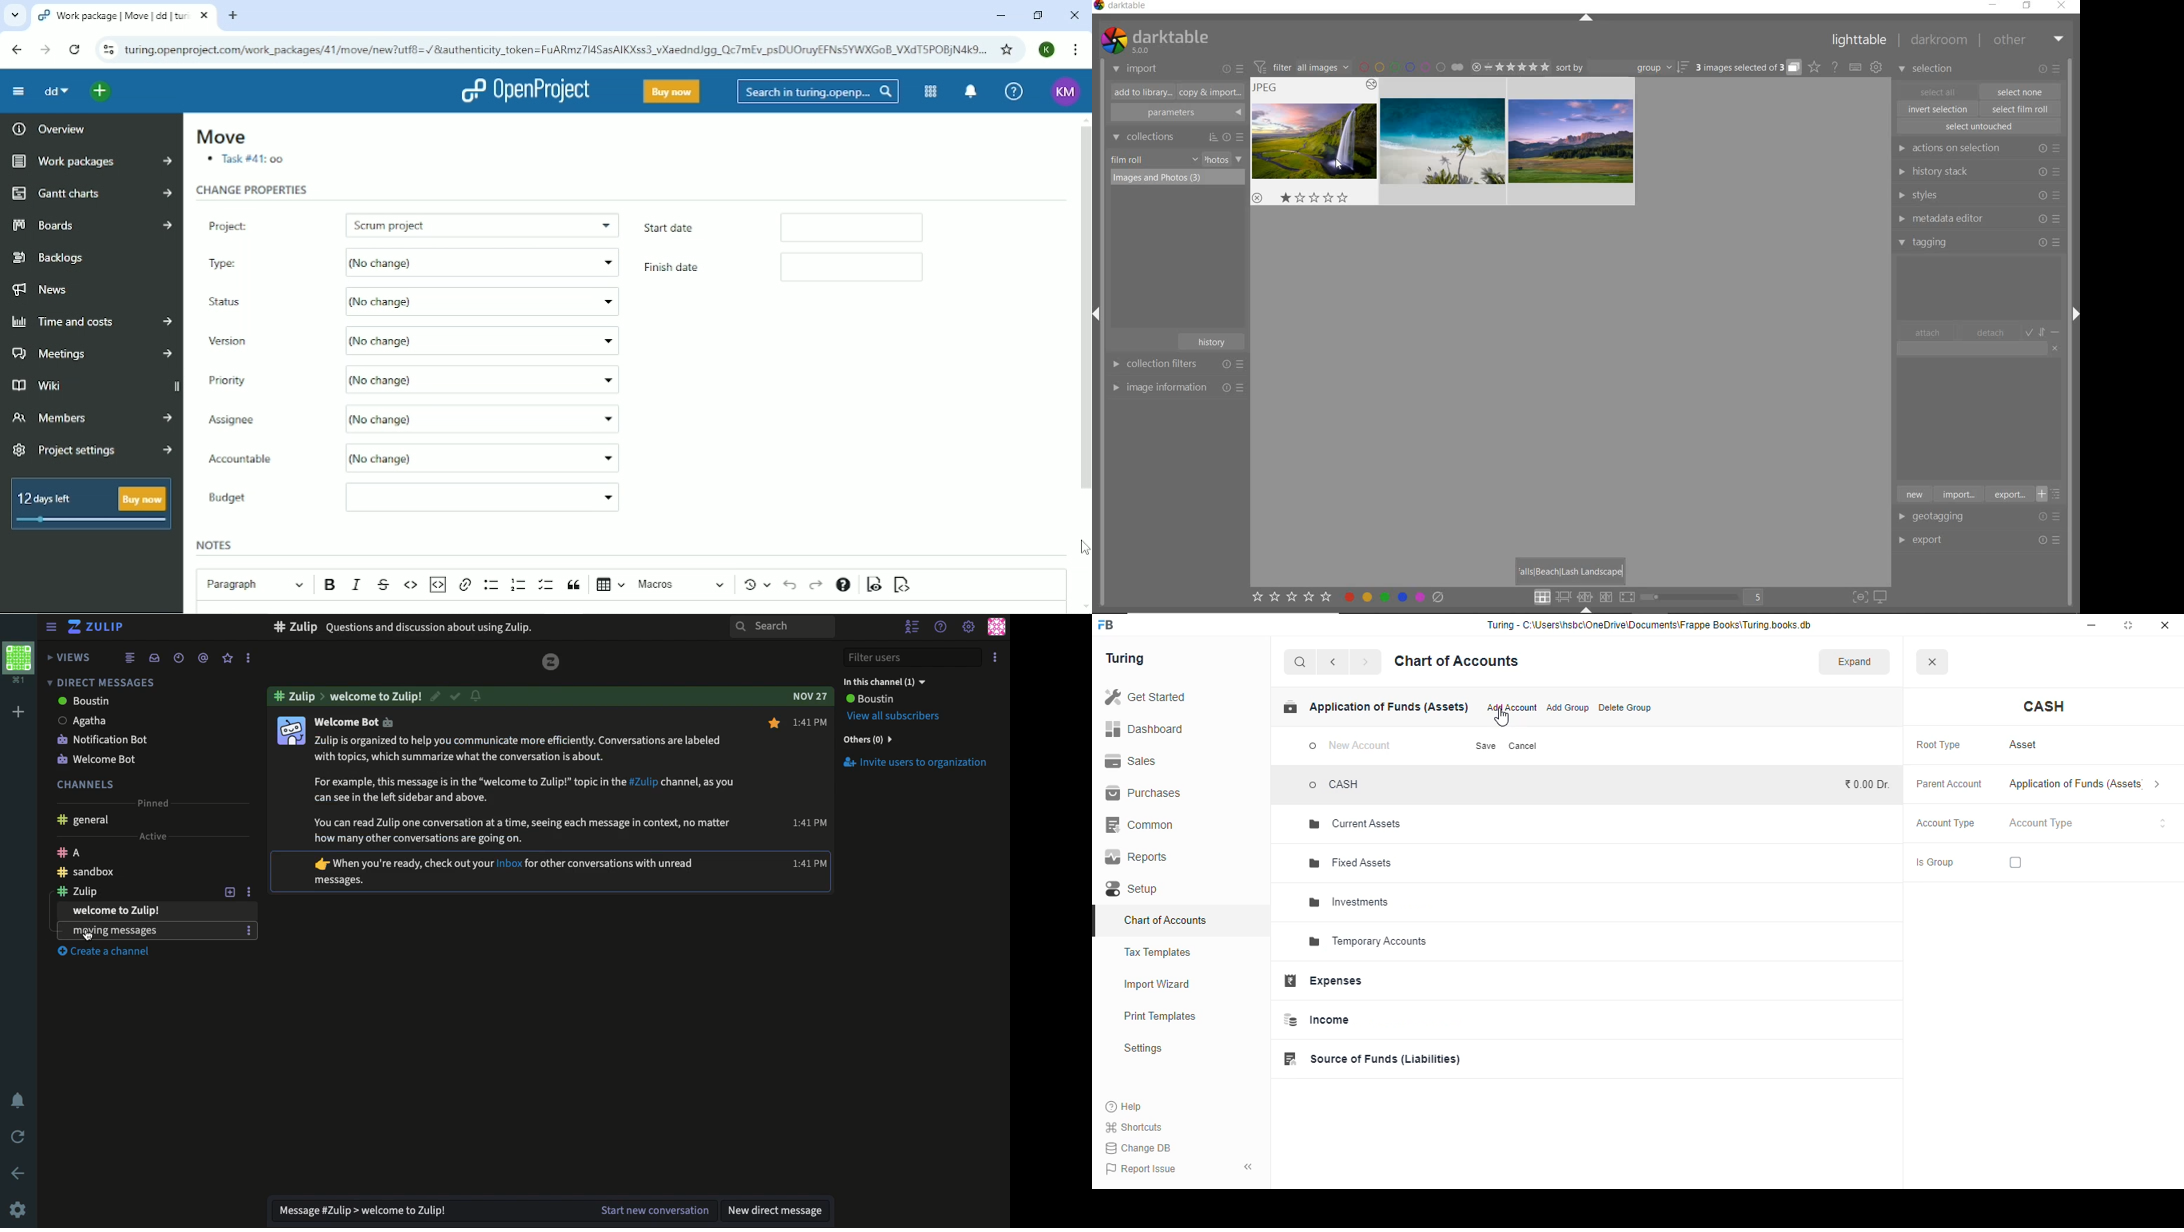 This screenshot has height=1232, width=2184. What do you see at coordinates (20, 1102) in the screenshot?
I see `Notification` at bounding box center [20, 1102].